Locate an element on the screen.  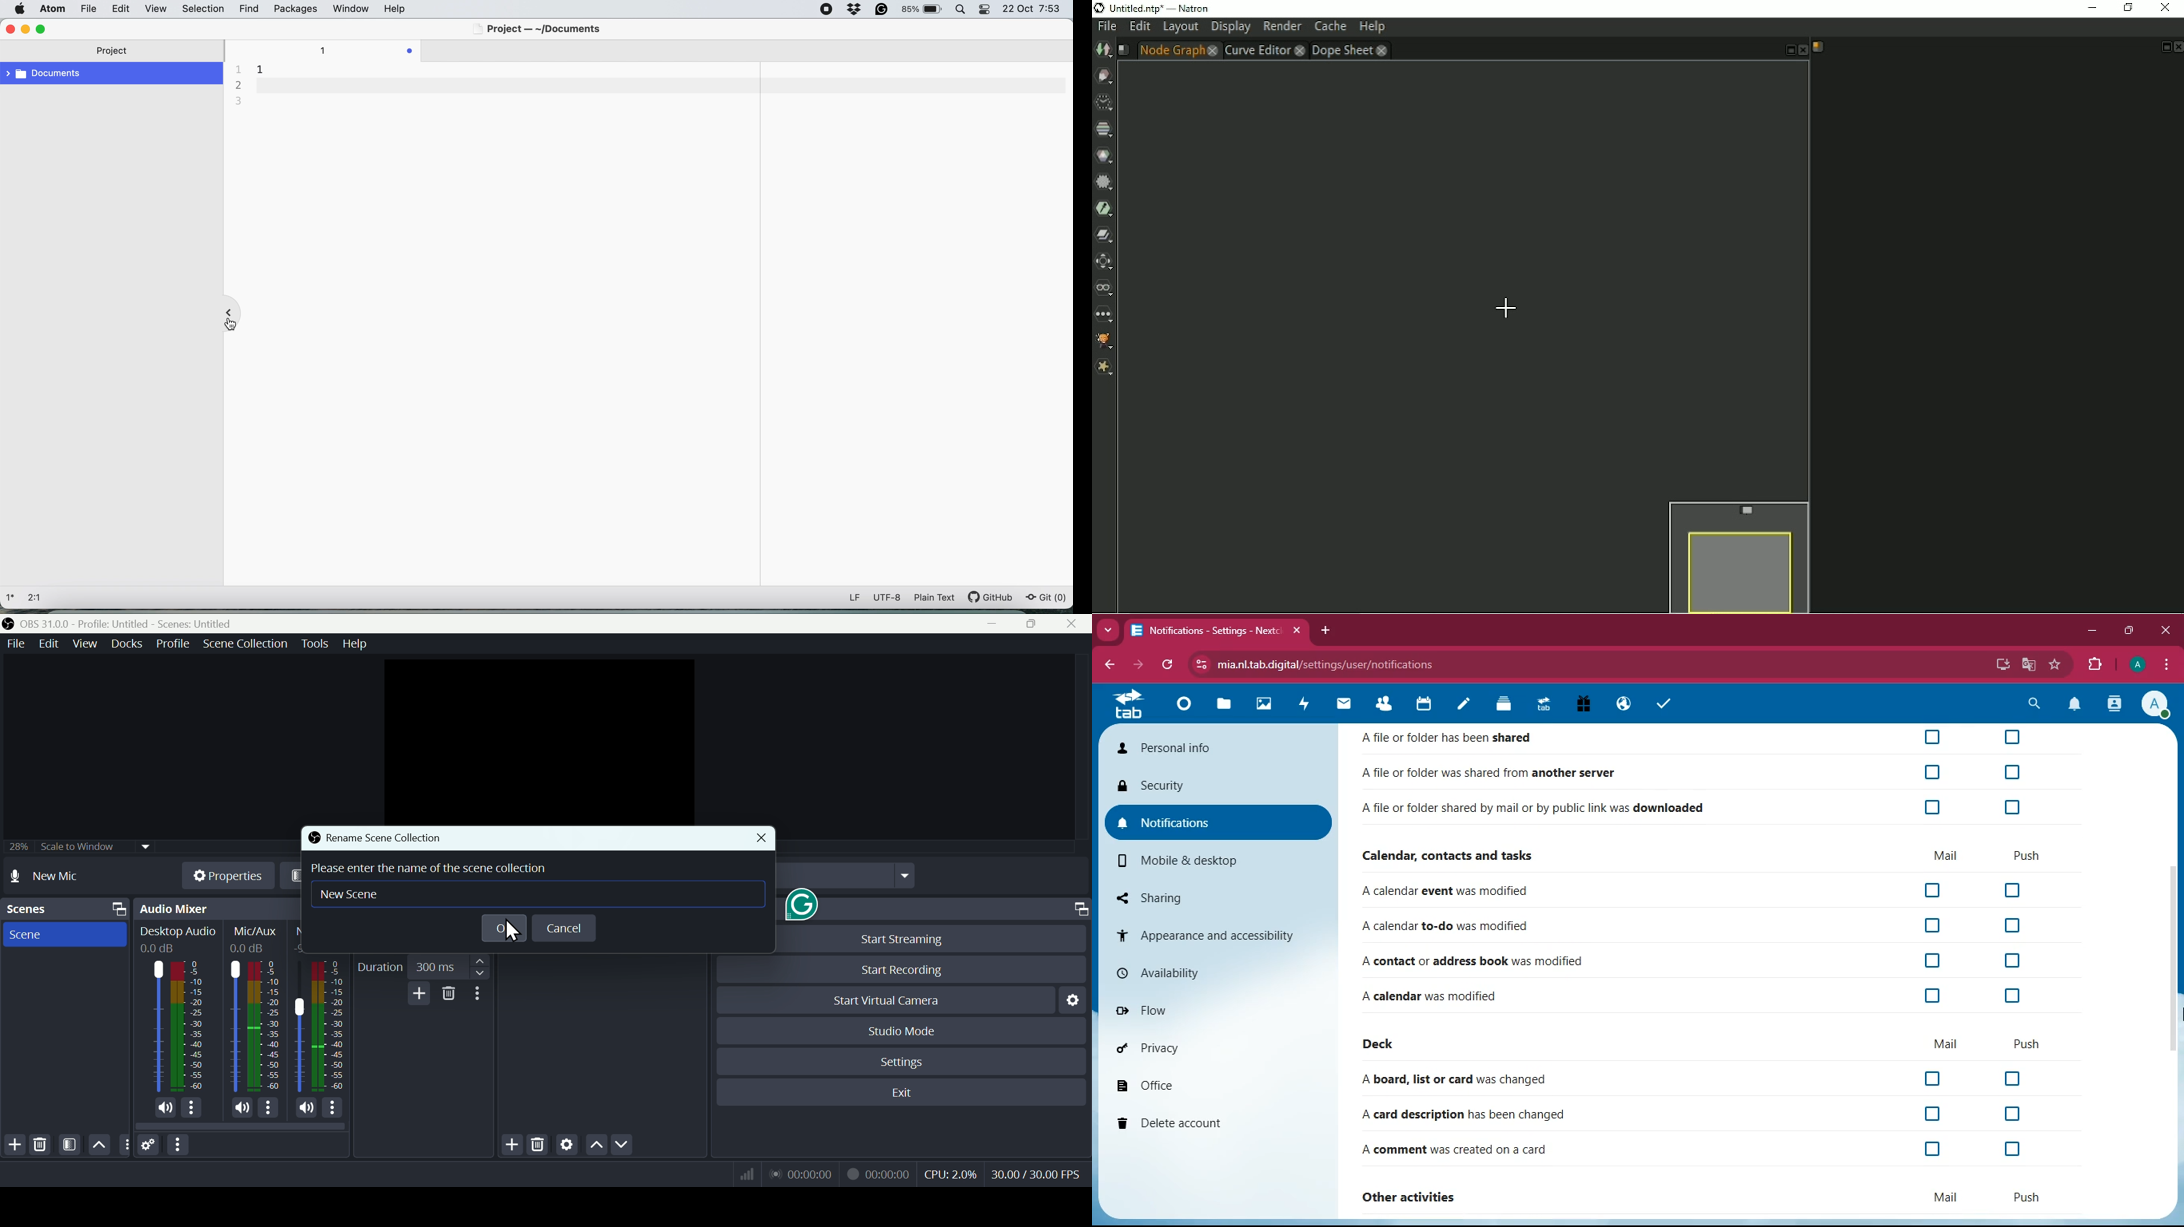
 is located at coordinates (126, 1146).